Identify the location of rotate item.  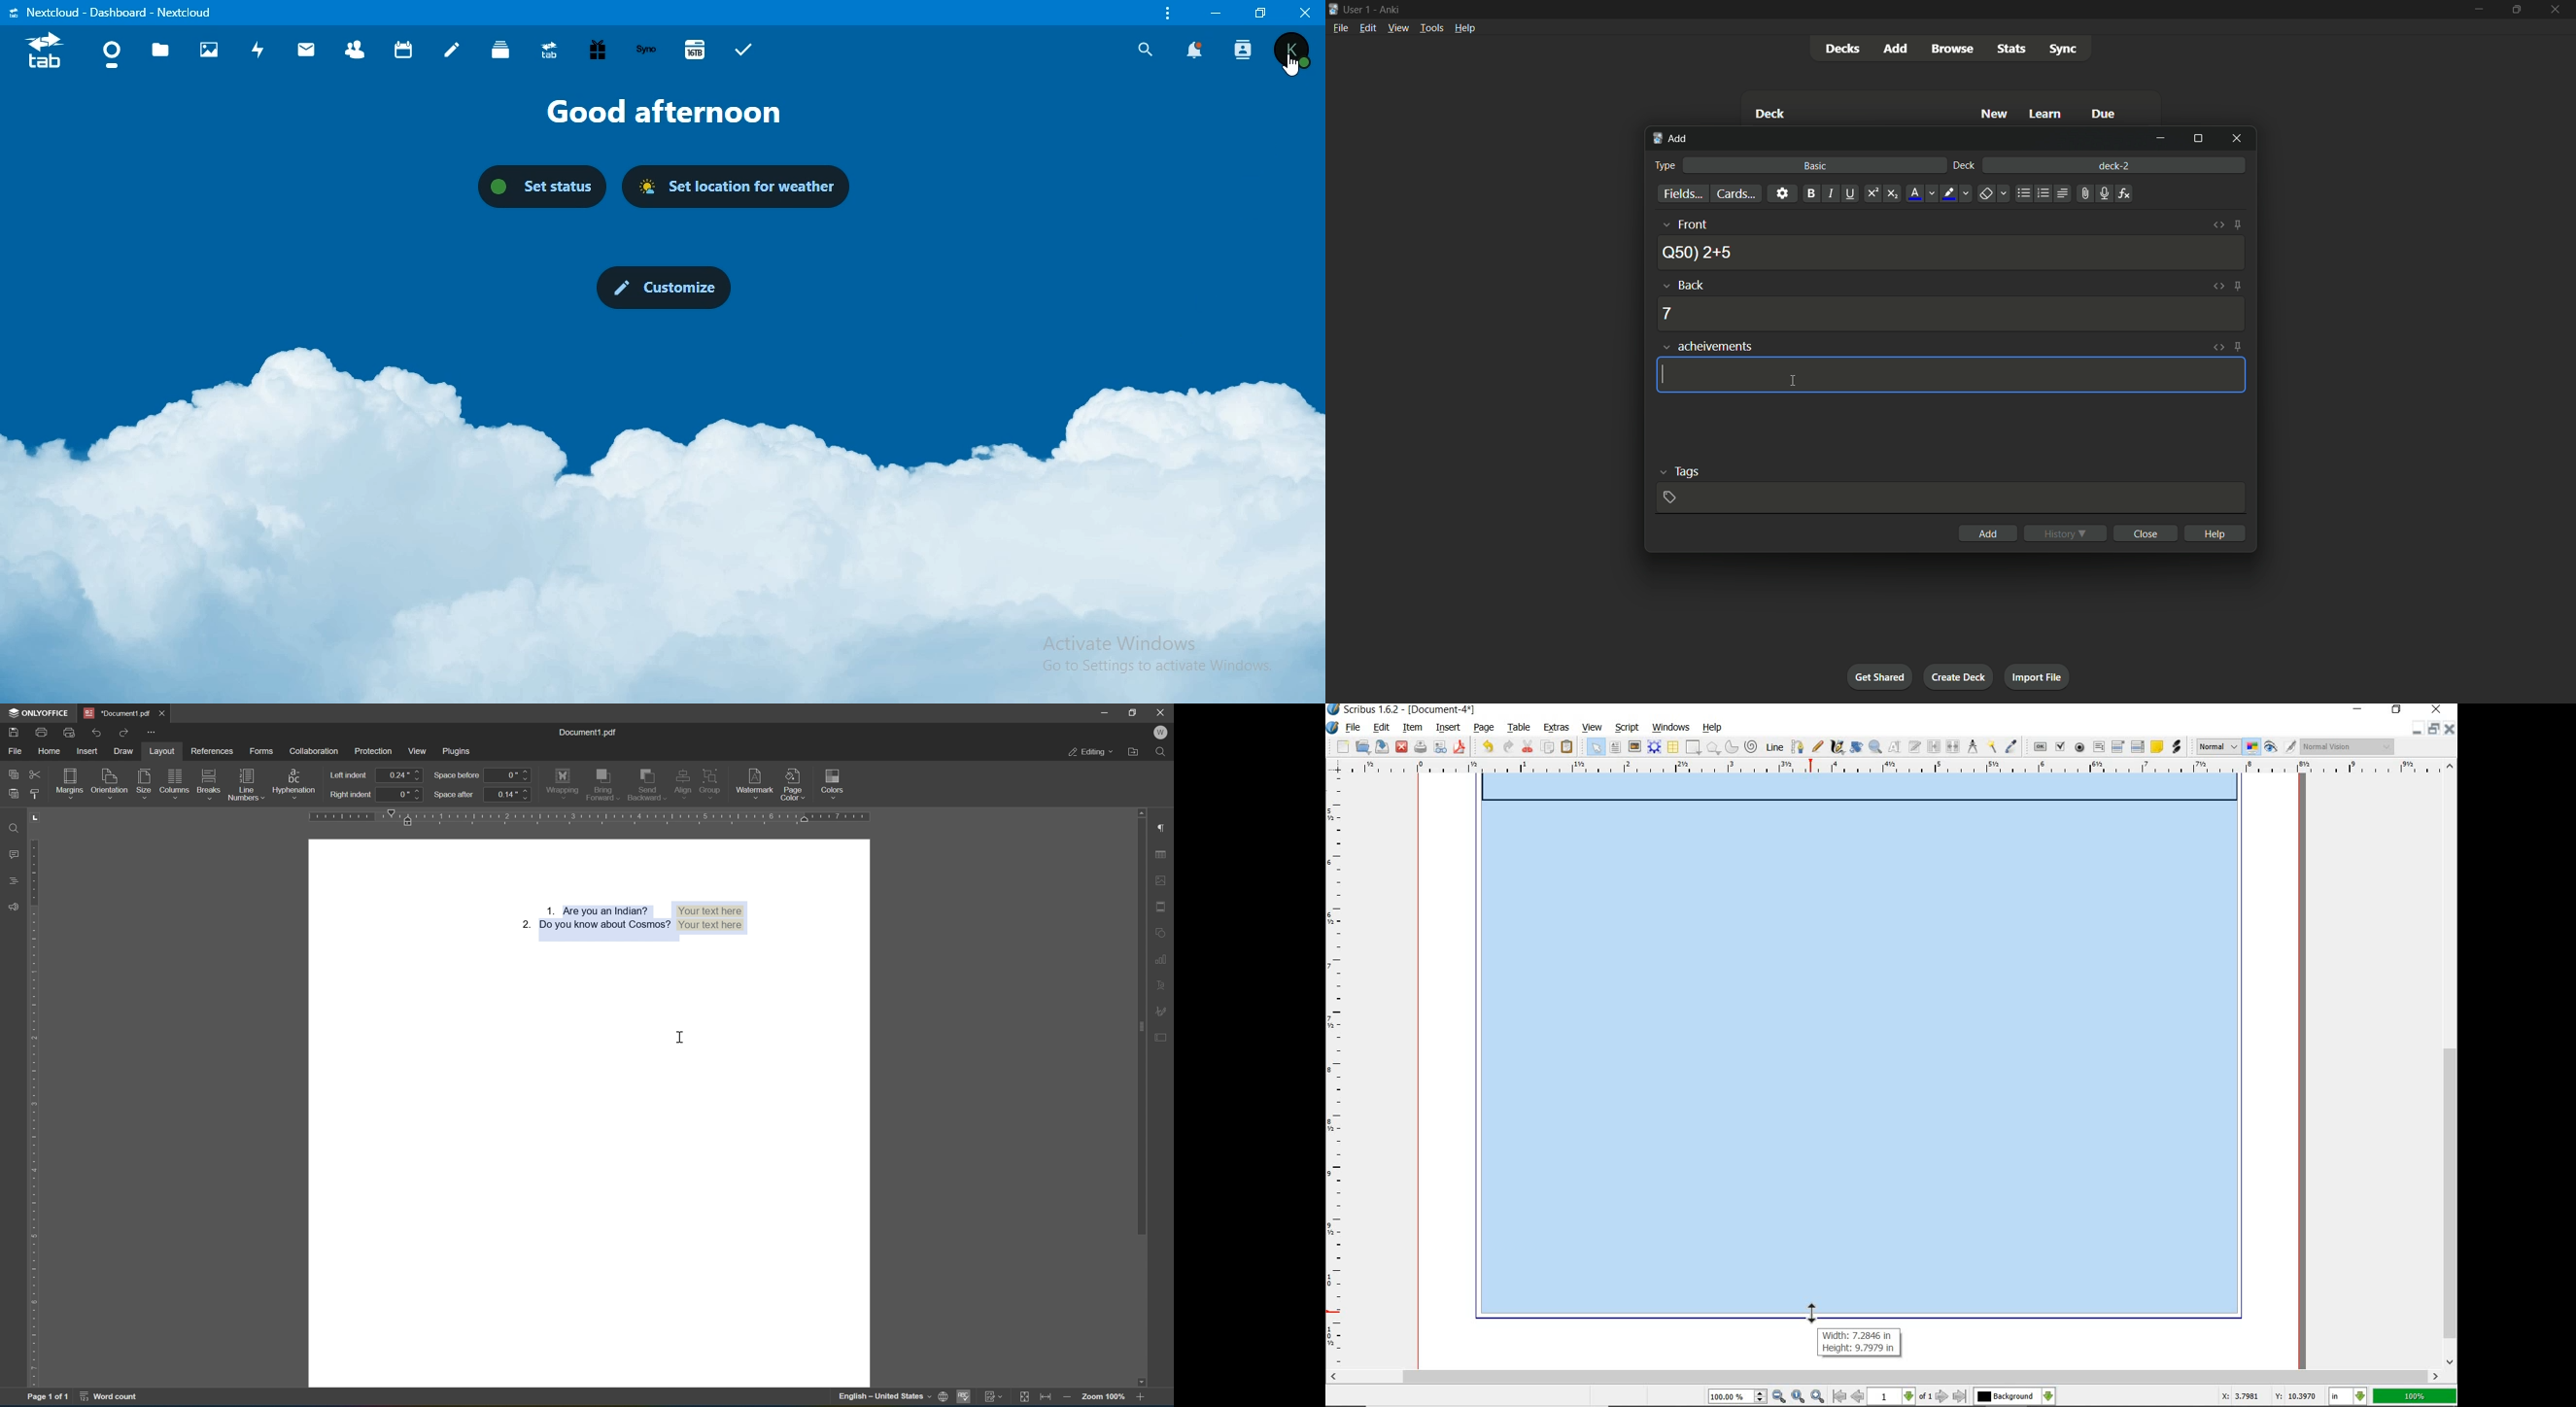
(1856, 748).